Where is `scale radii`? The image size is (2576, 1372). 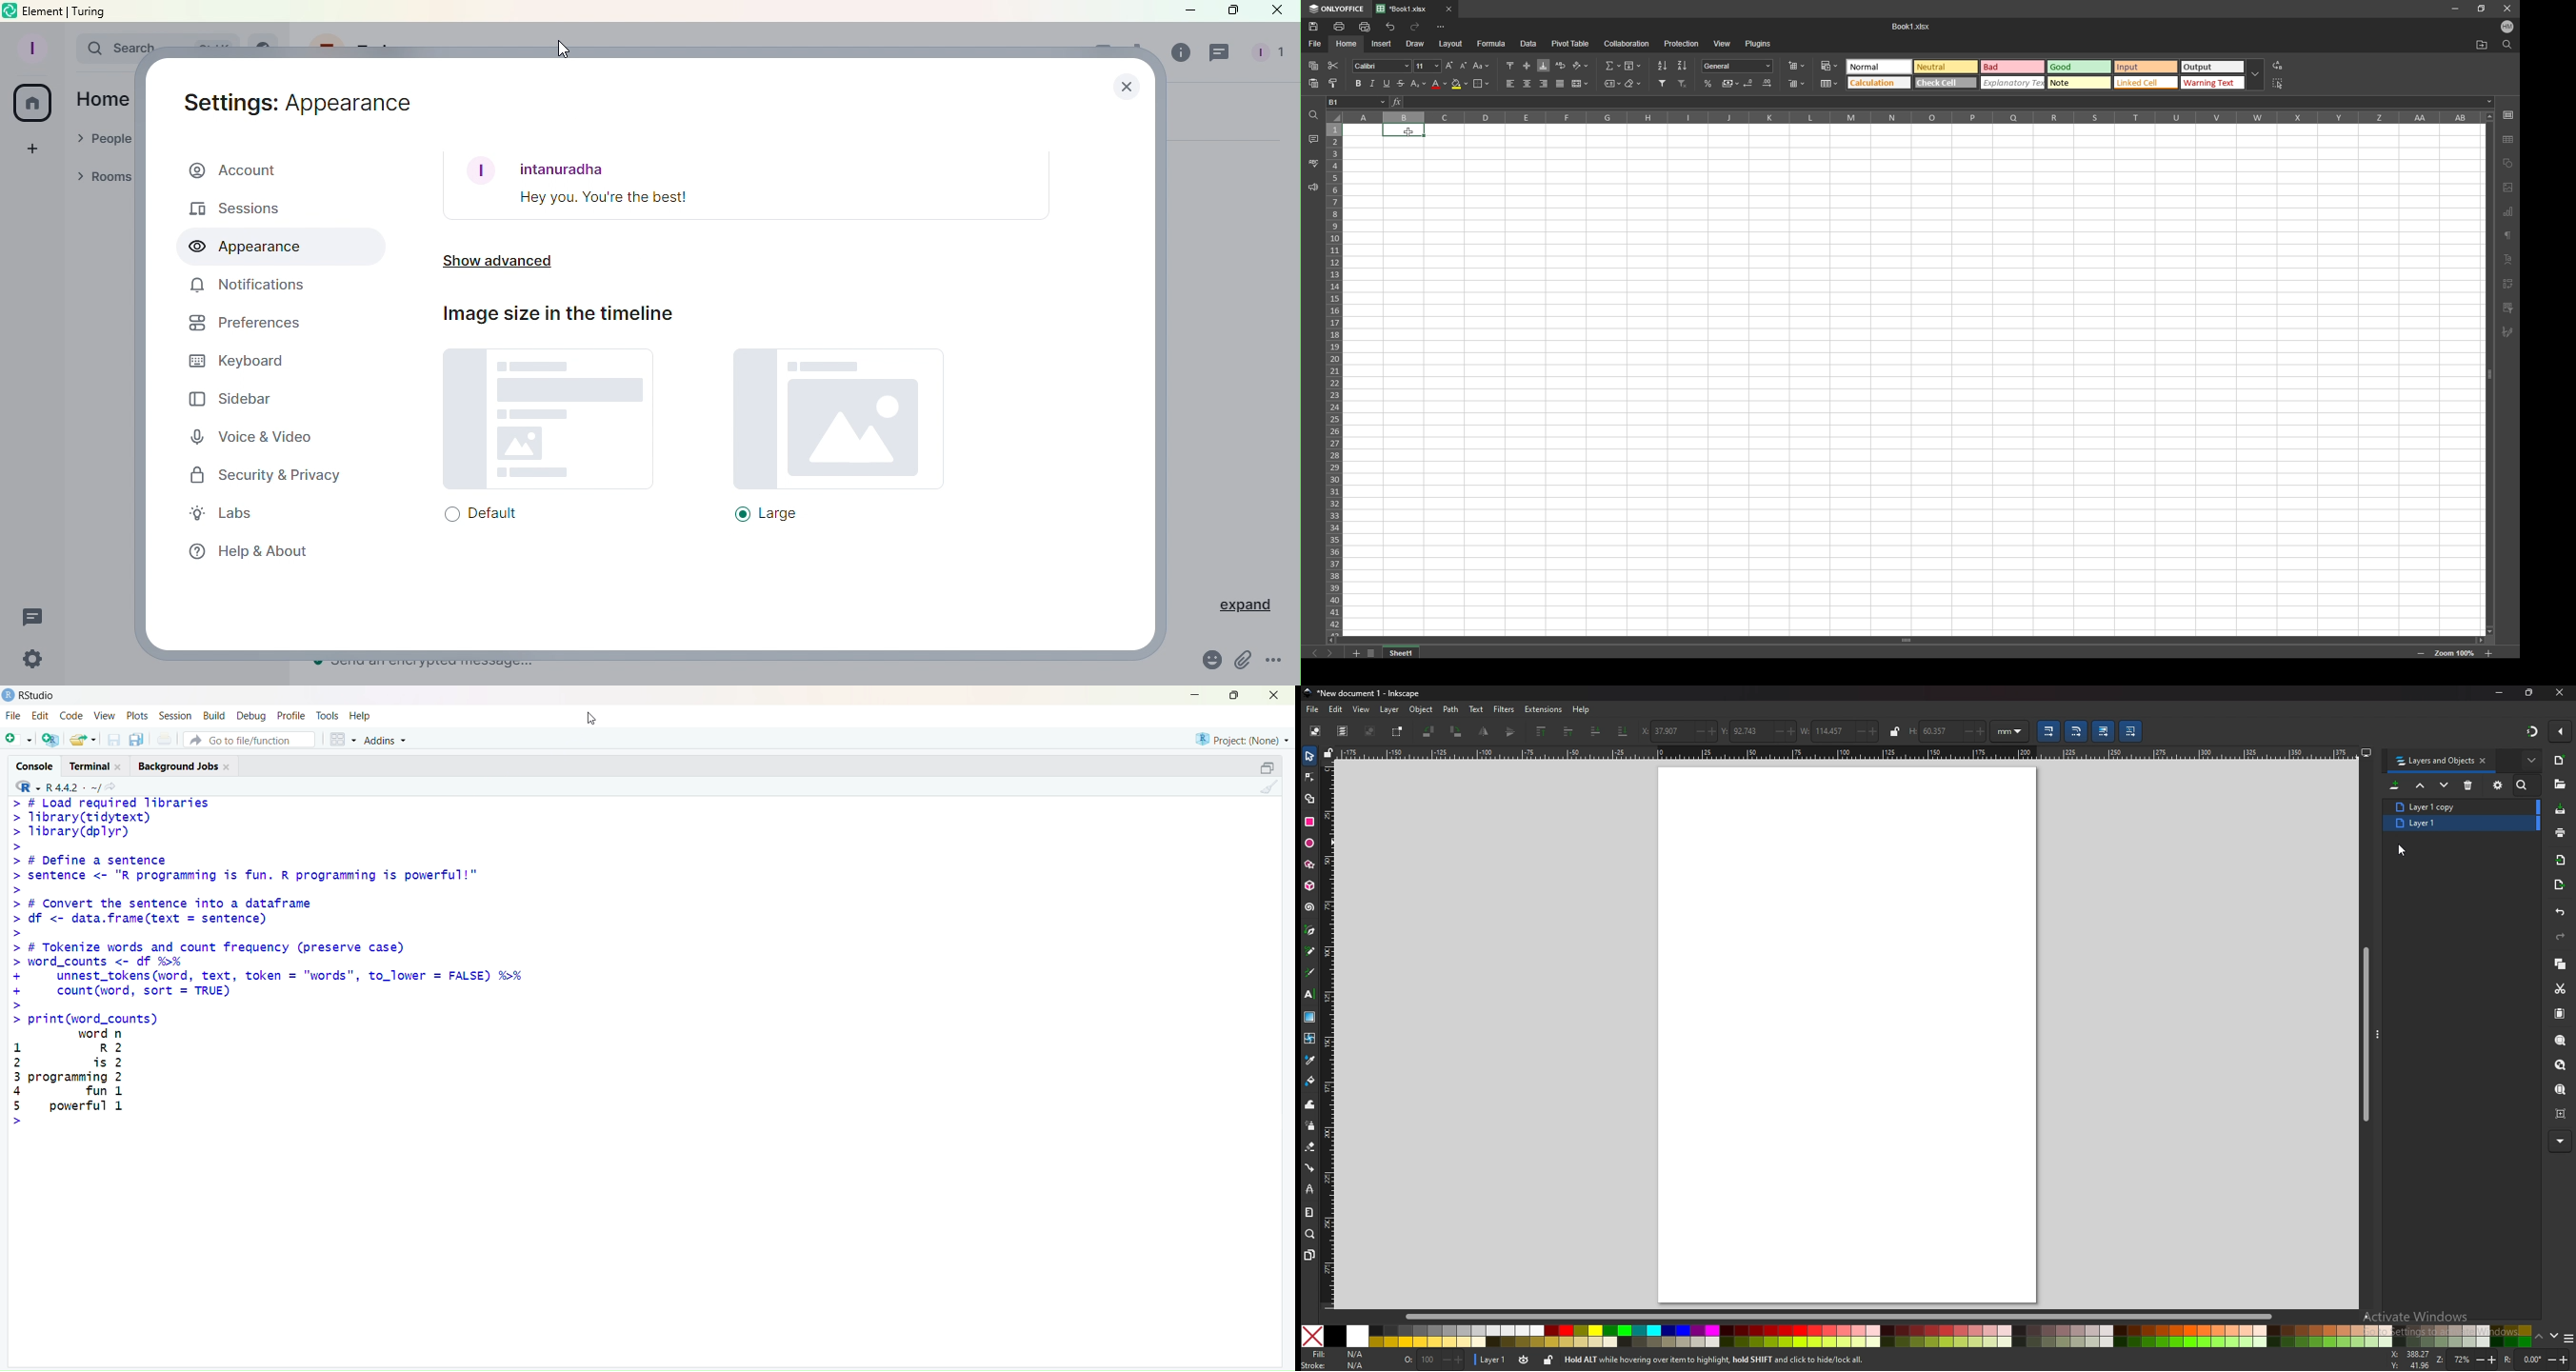 scale radii is located at coordinates (2077, 731).